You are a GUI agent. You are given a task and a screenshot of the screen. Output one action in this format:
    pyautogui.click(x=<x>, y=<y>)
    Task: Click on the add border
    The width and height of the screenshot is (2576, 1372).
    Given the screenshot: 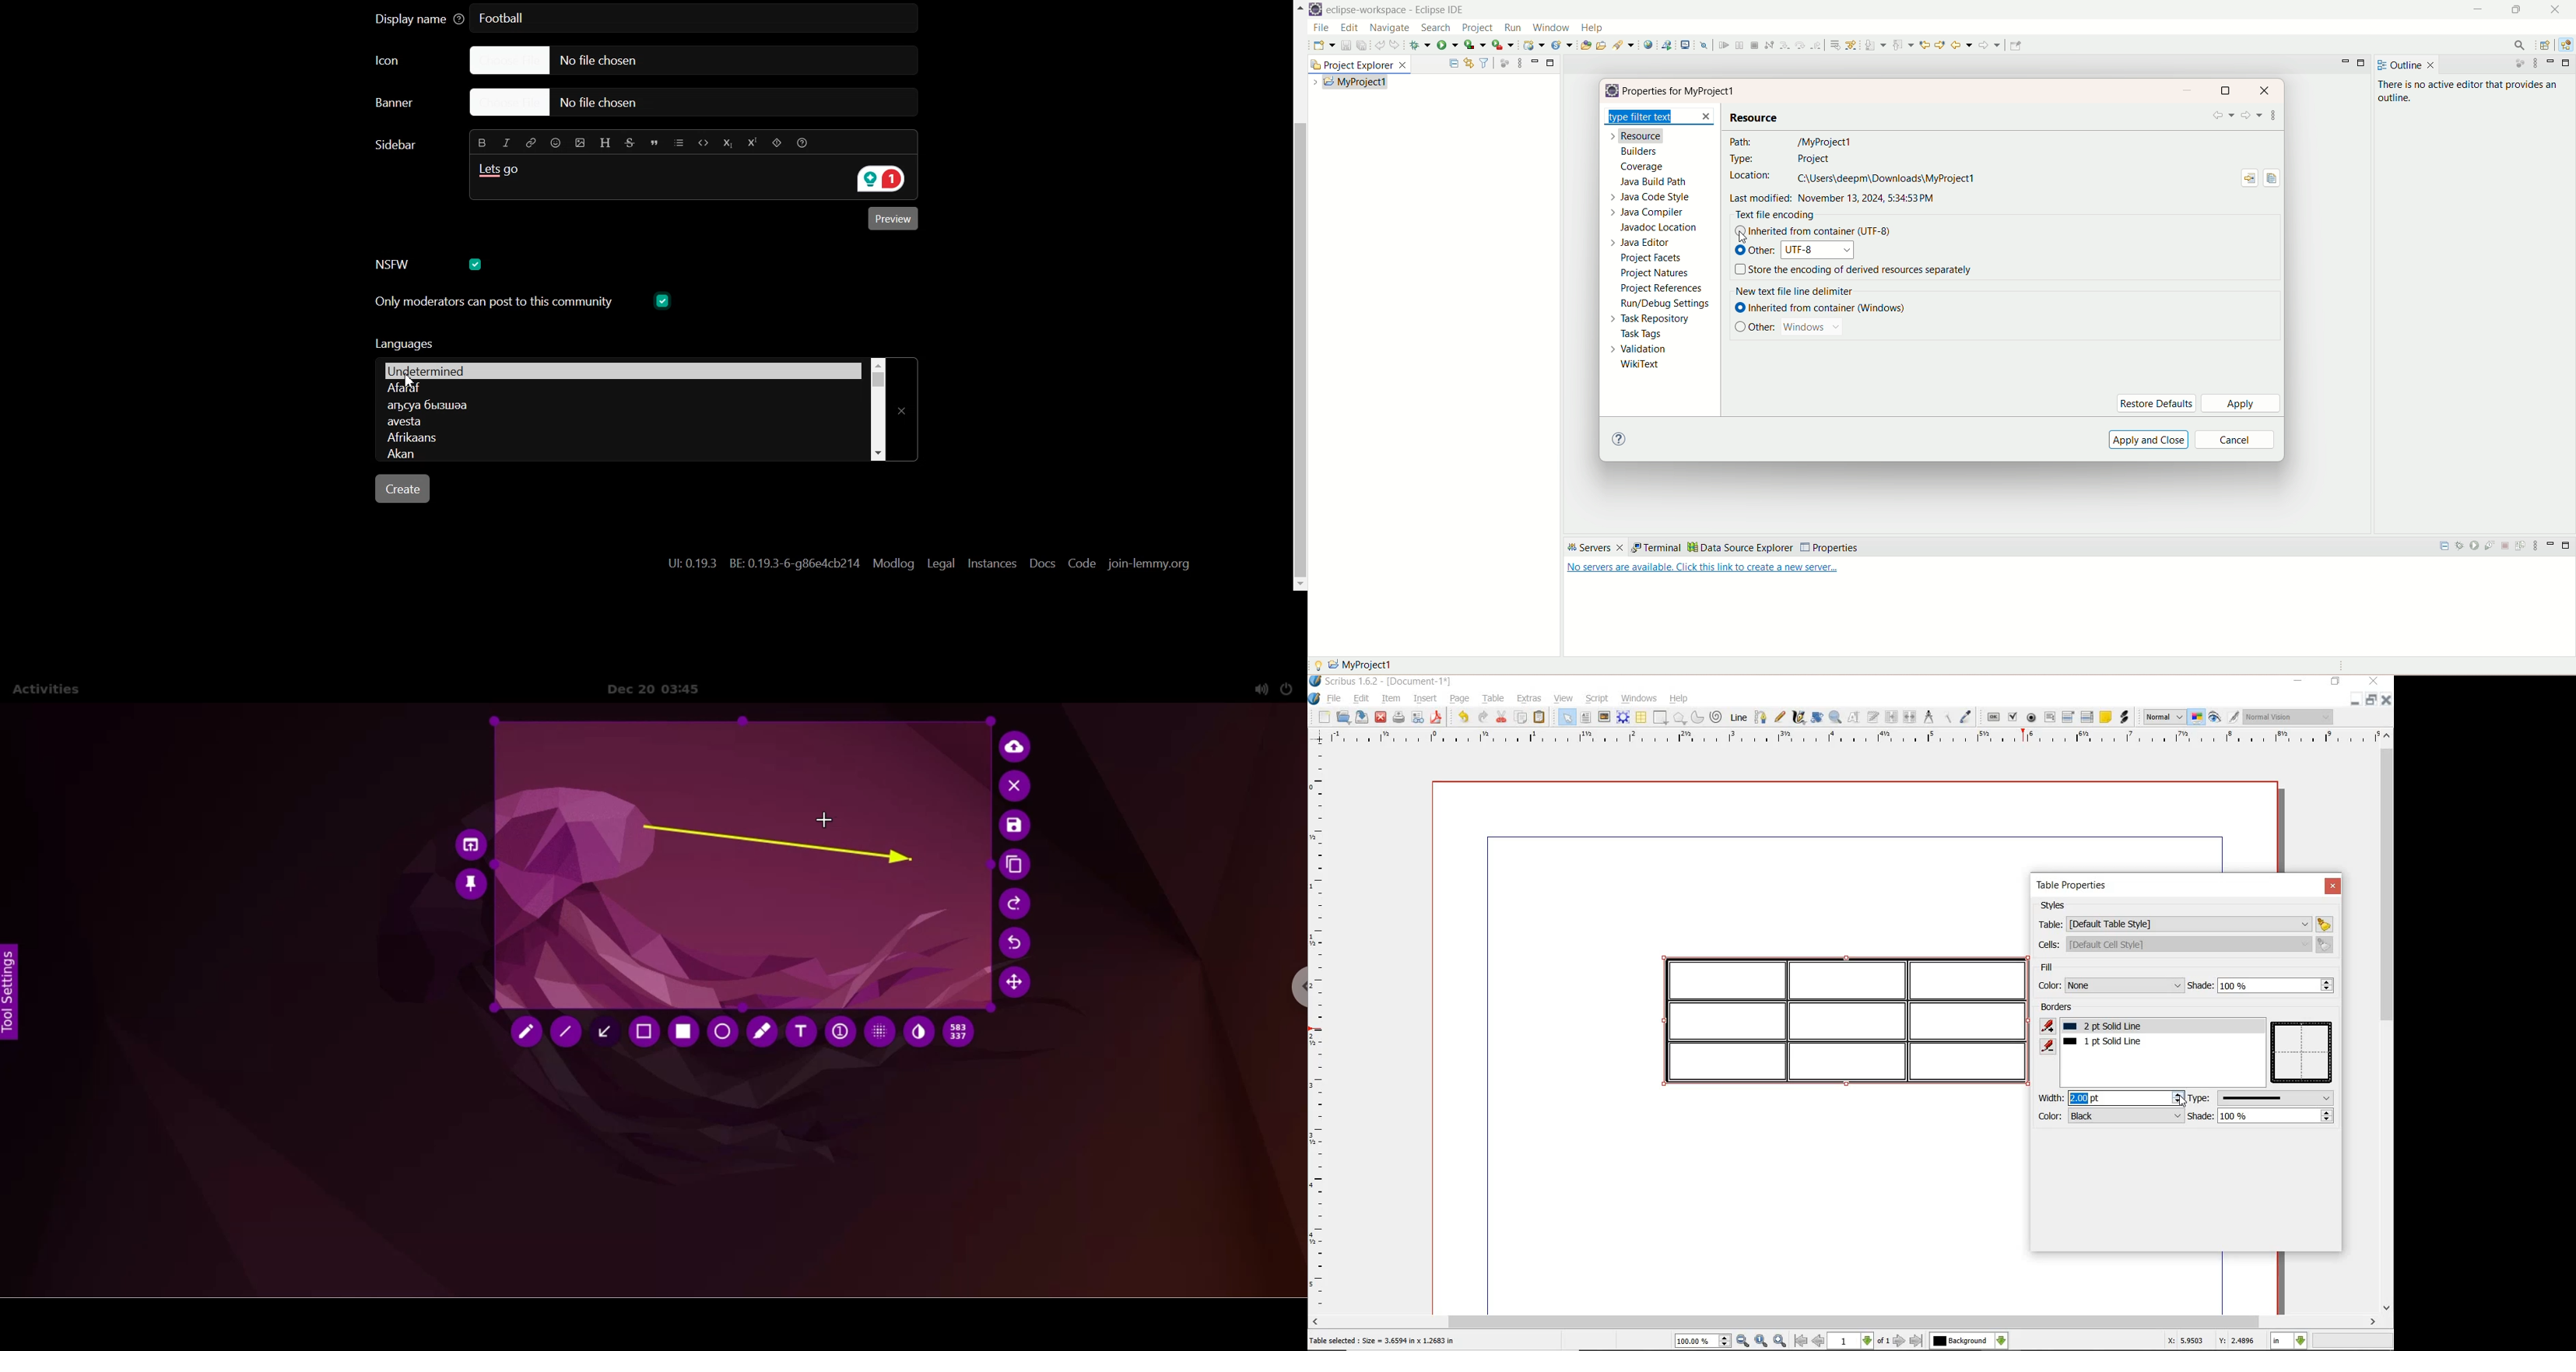 What is the action you would take?
    pyautogui.click(x=2050, y=1026)
    